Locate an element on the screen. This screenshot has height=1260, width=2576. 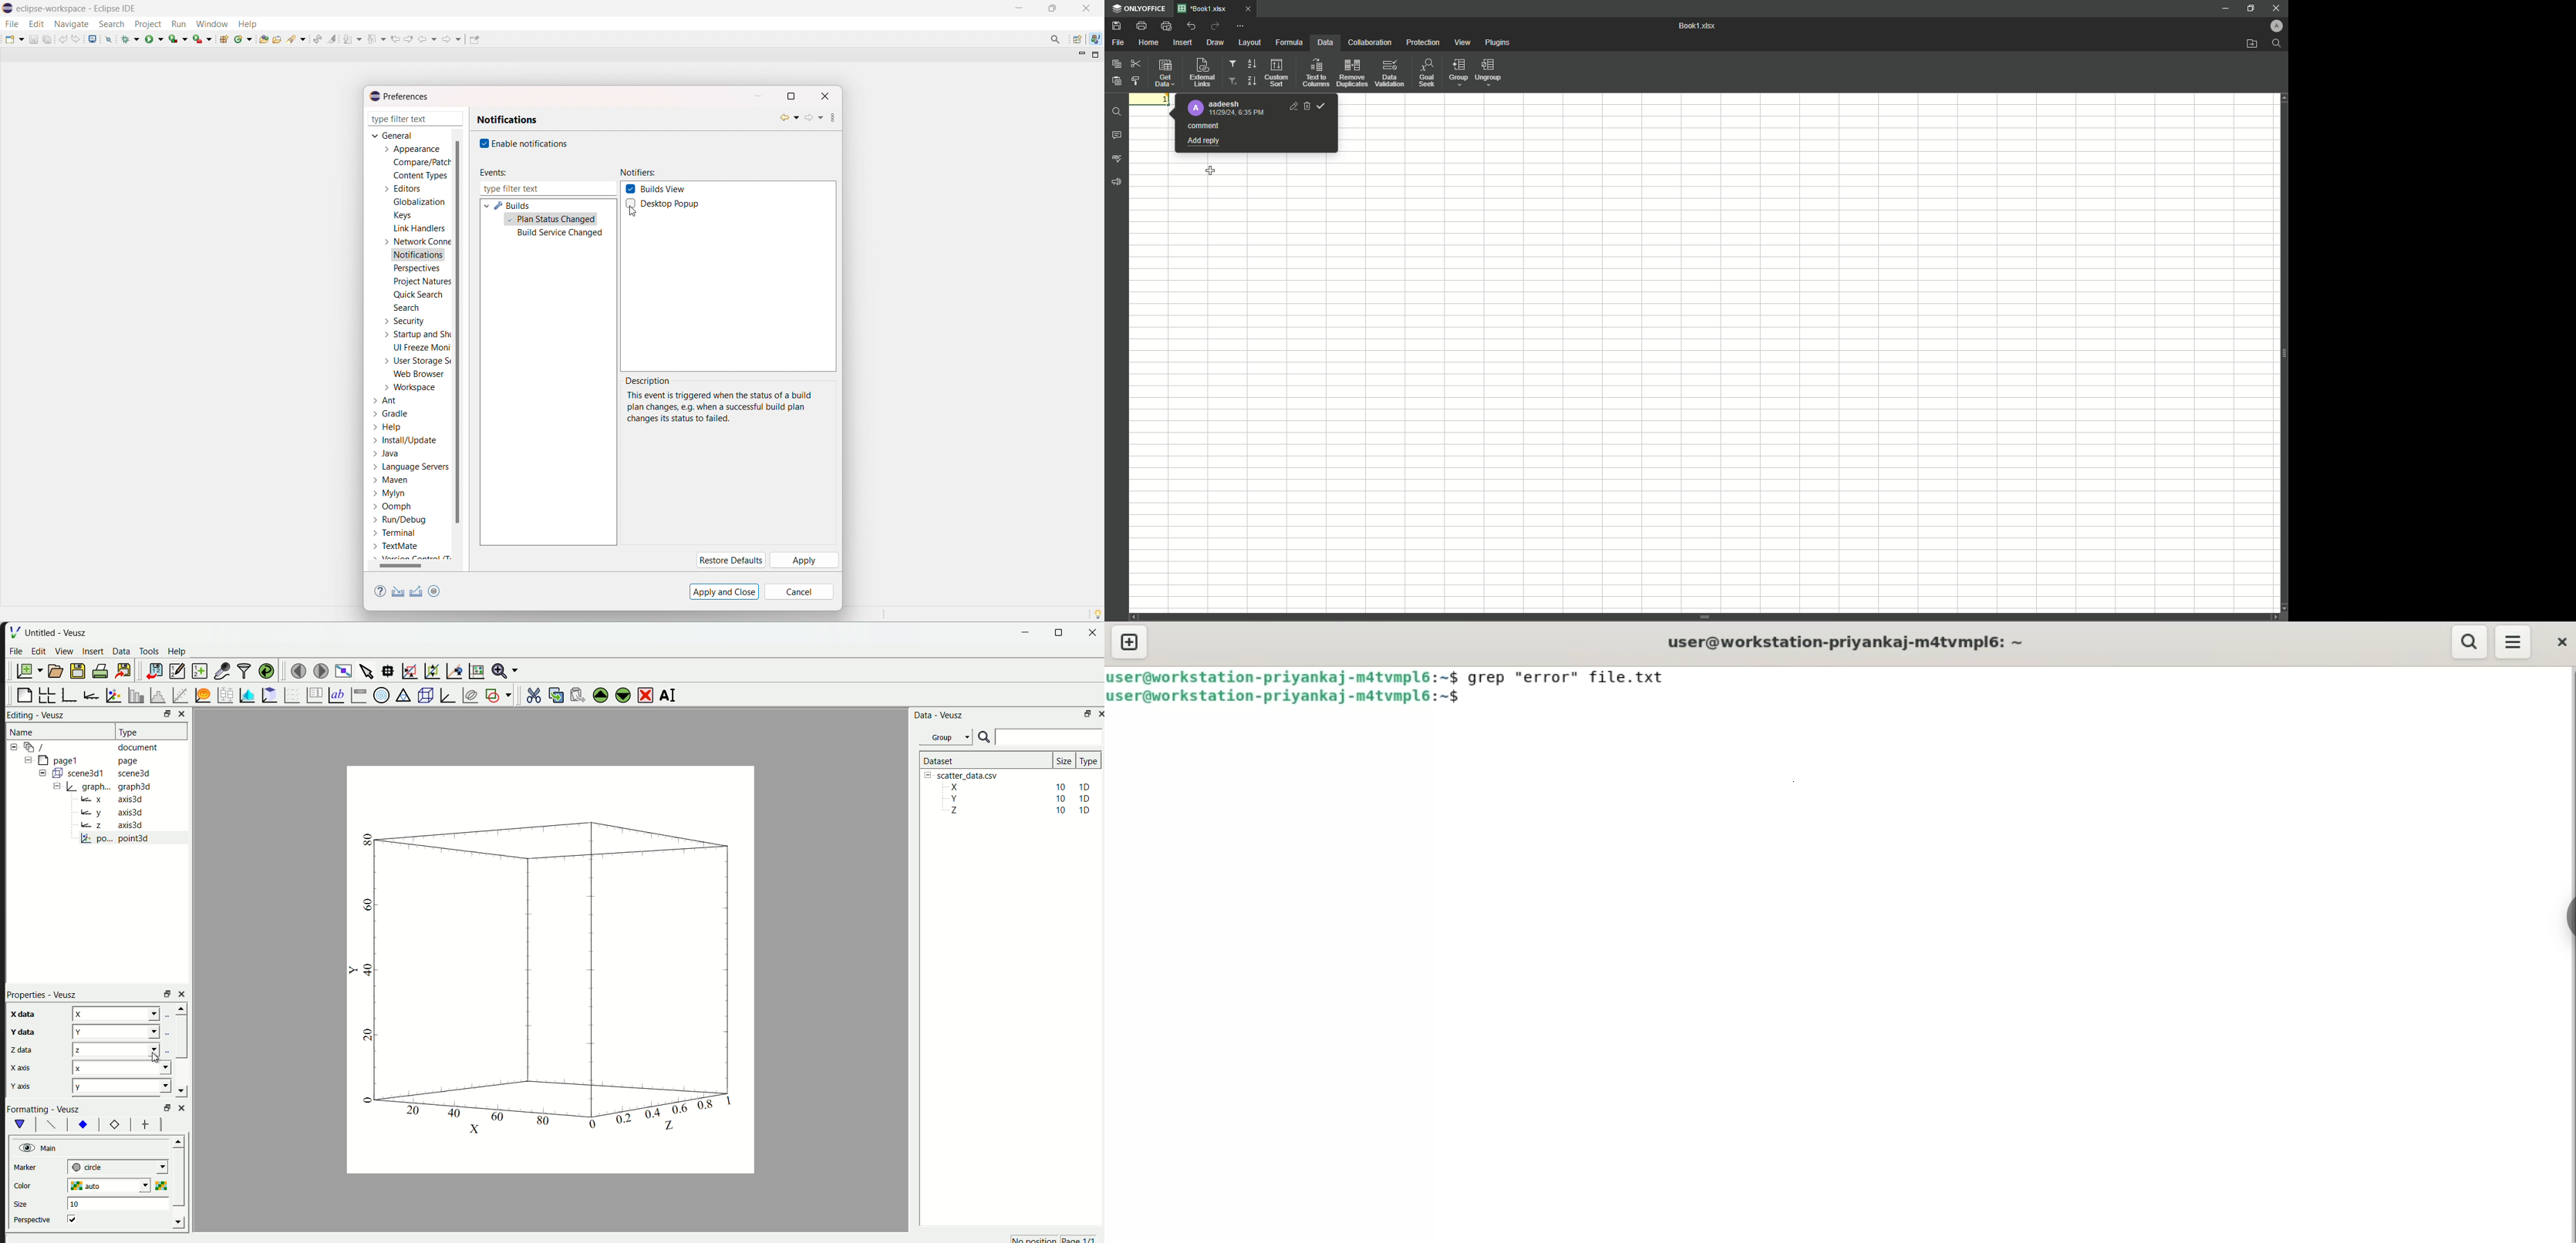
maximize is located at coordinates (1086, 712).